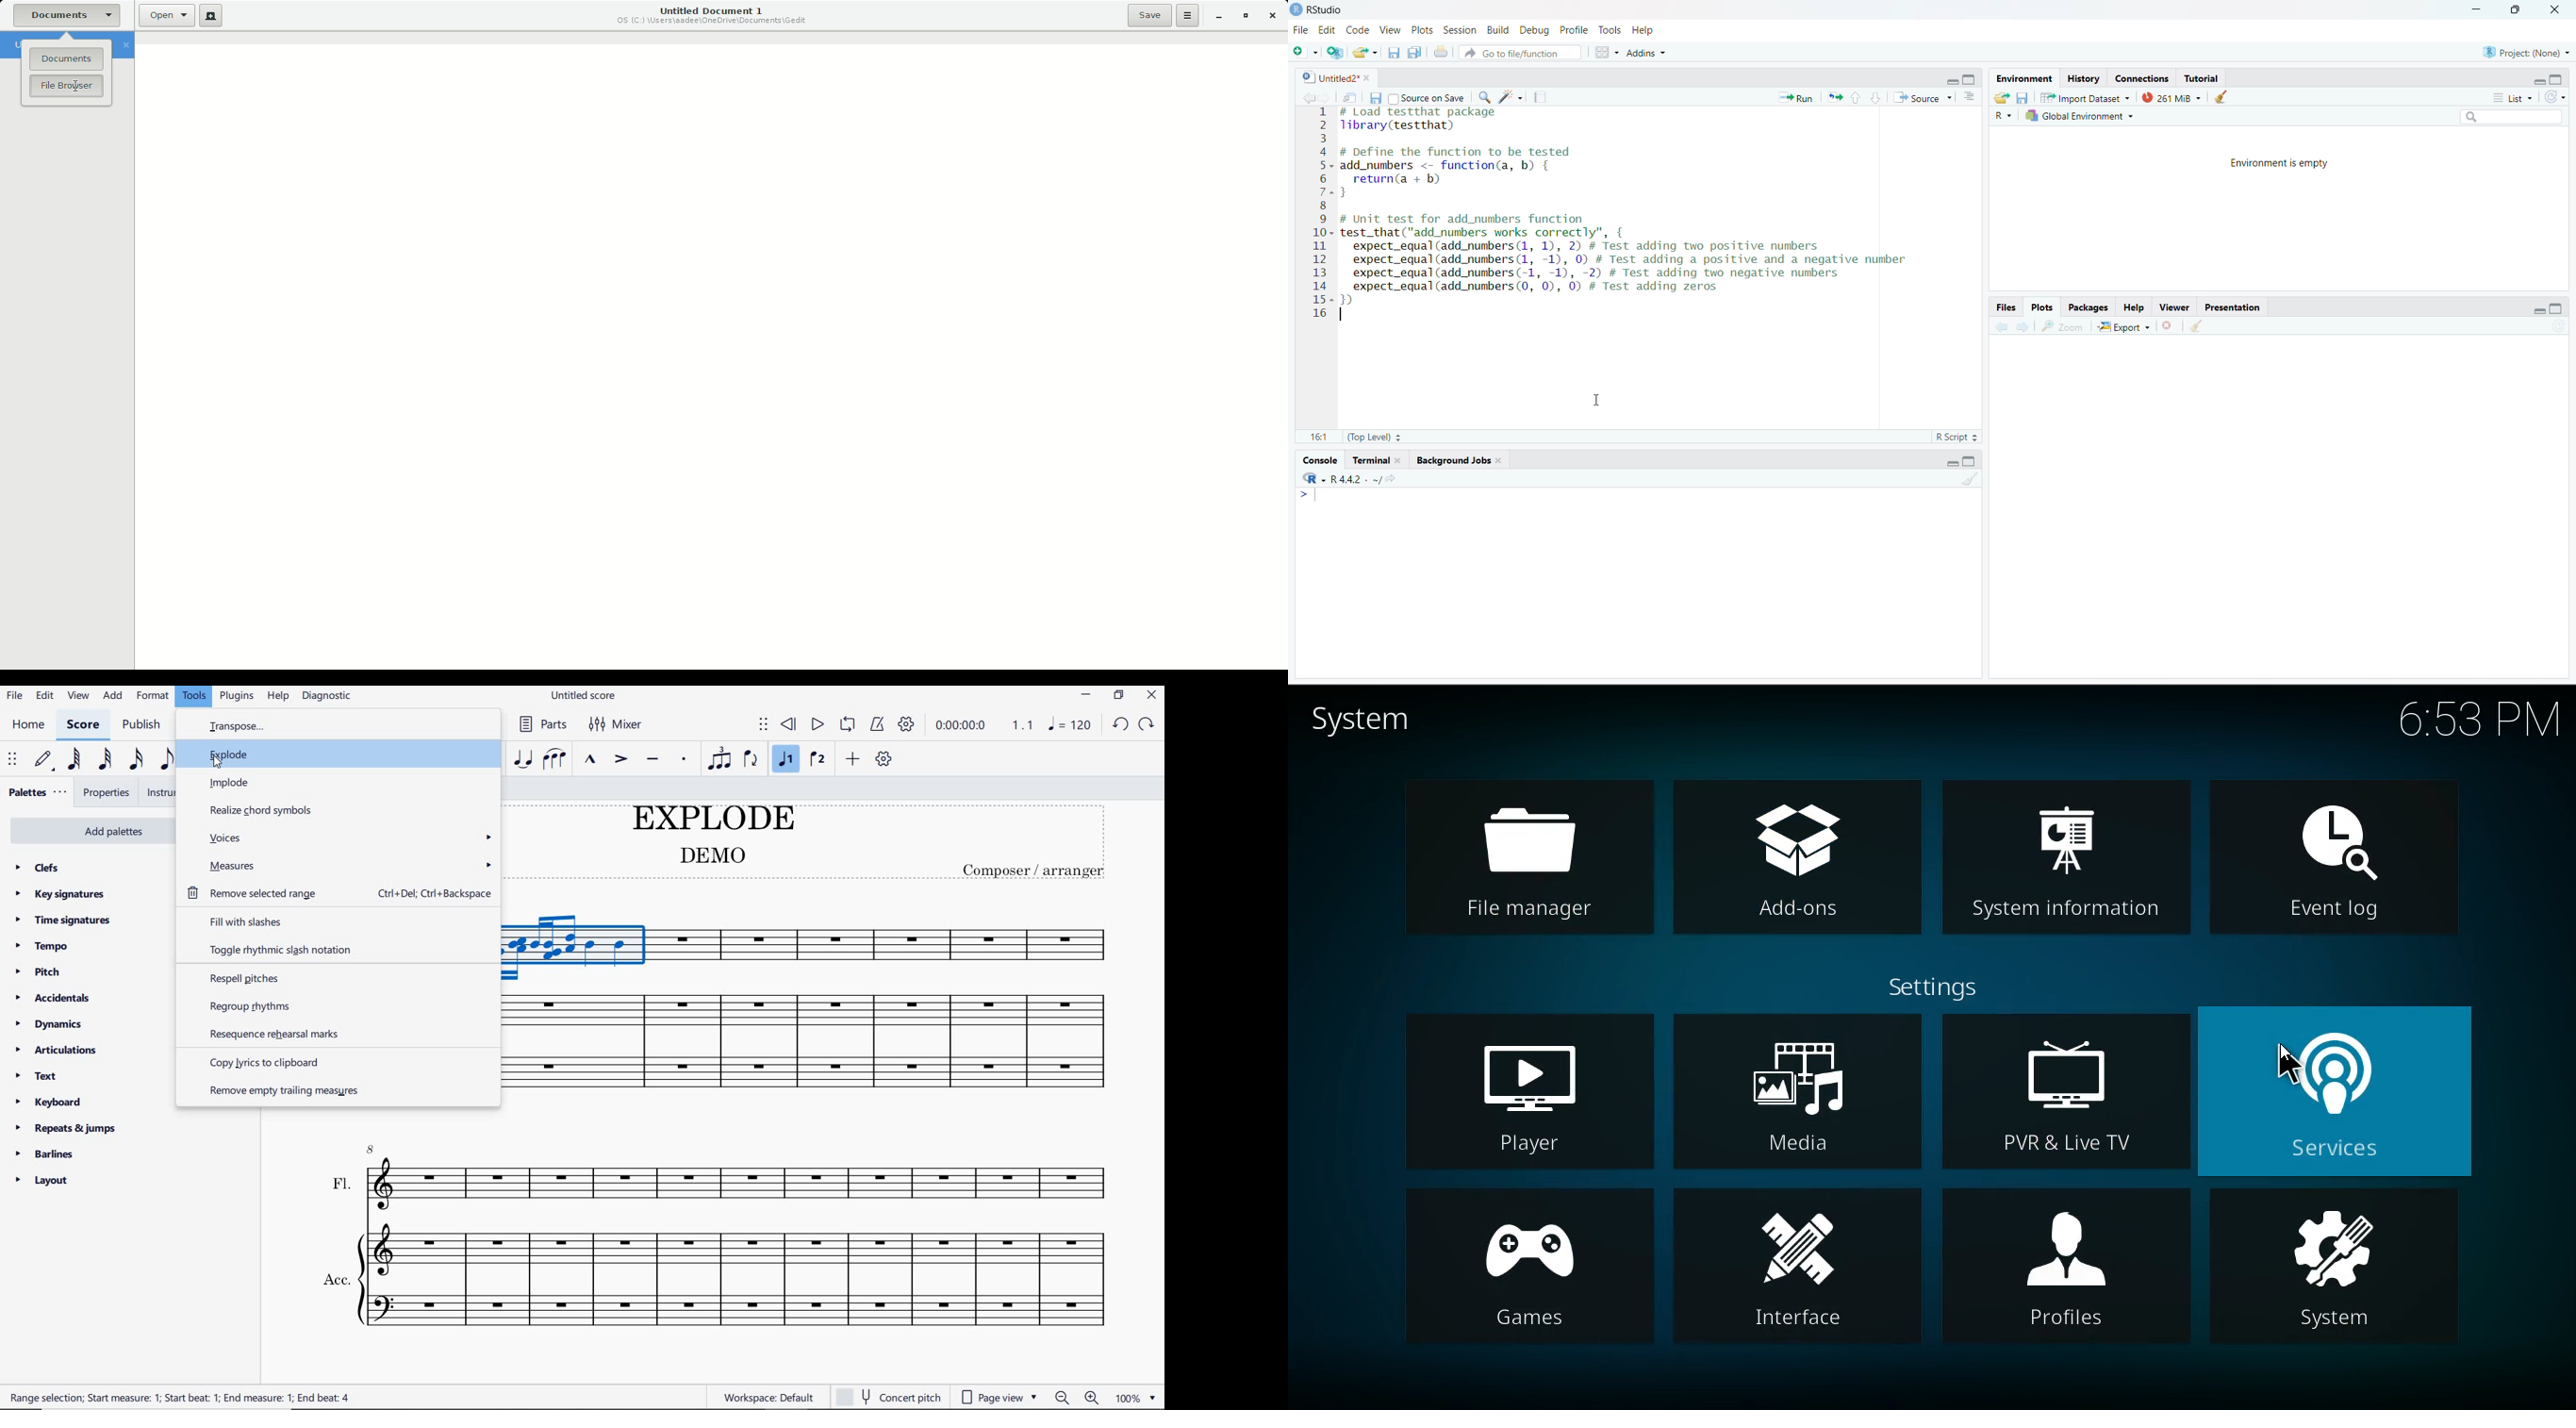 The width and height of the screenshot is (2576, 1428). I want to click on Forward, so click(2022, 325).